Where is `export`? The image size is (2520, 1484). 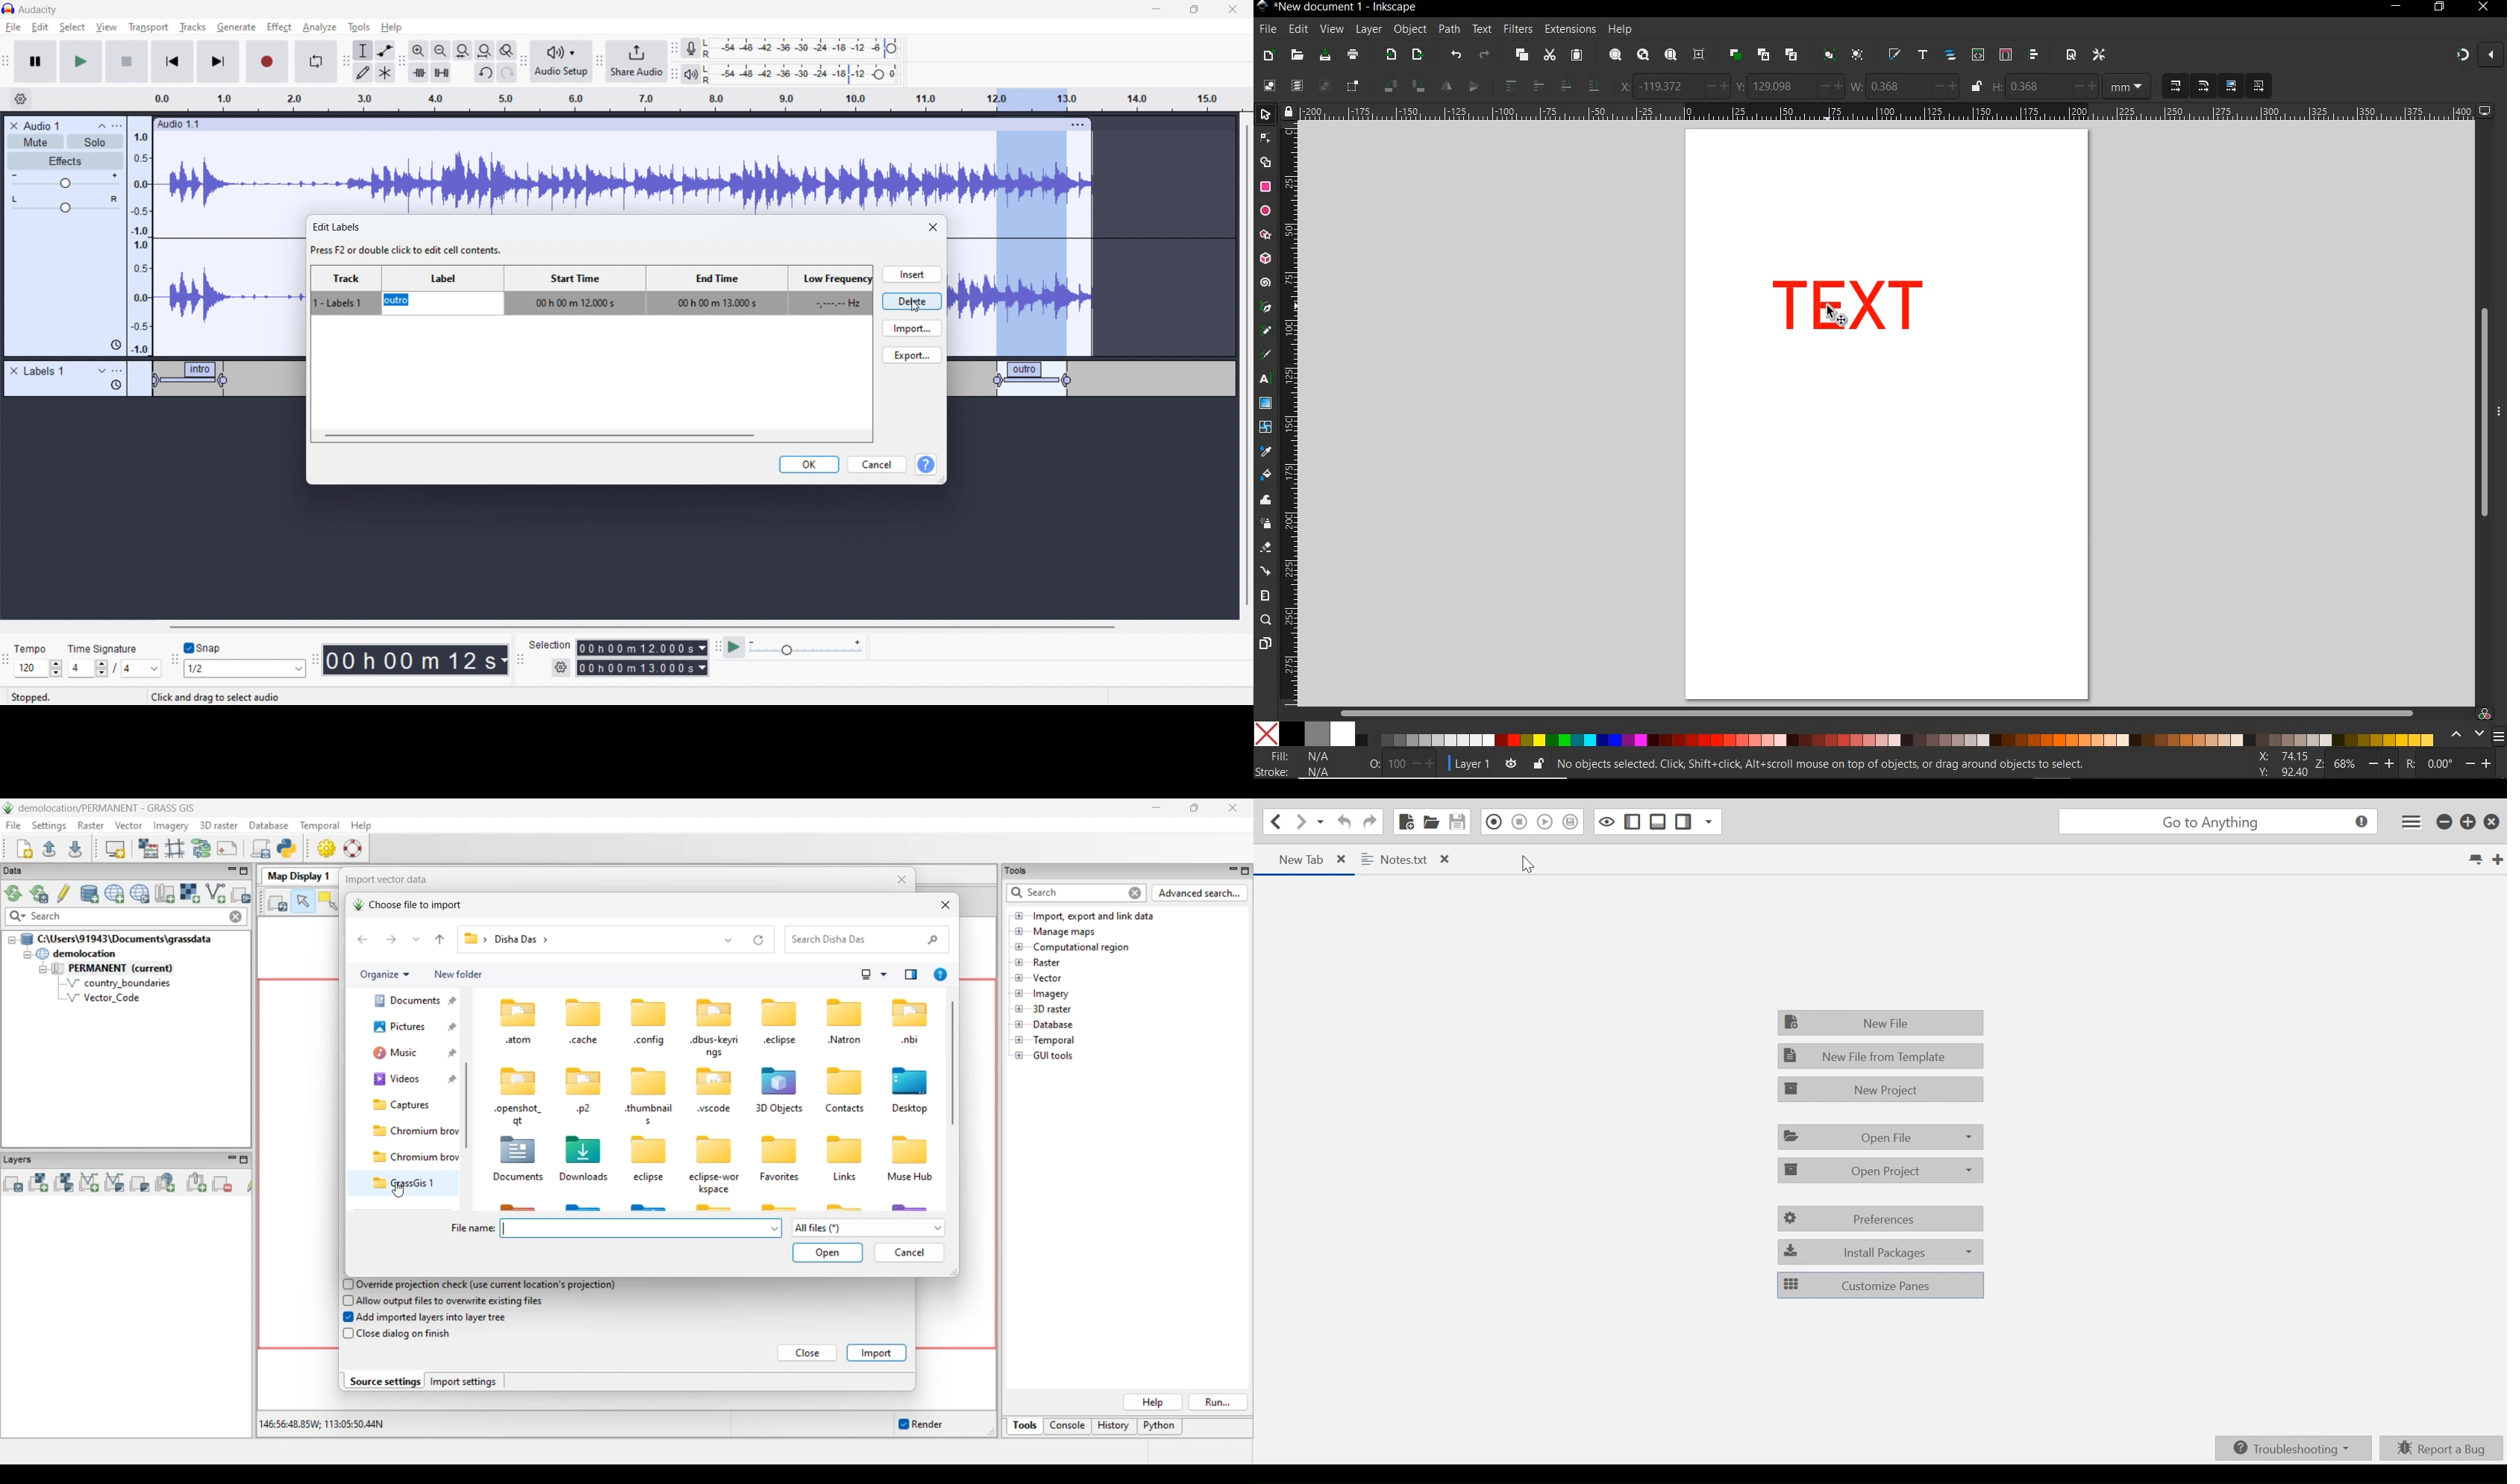 export is located at coordinates (912, 354).